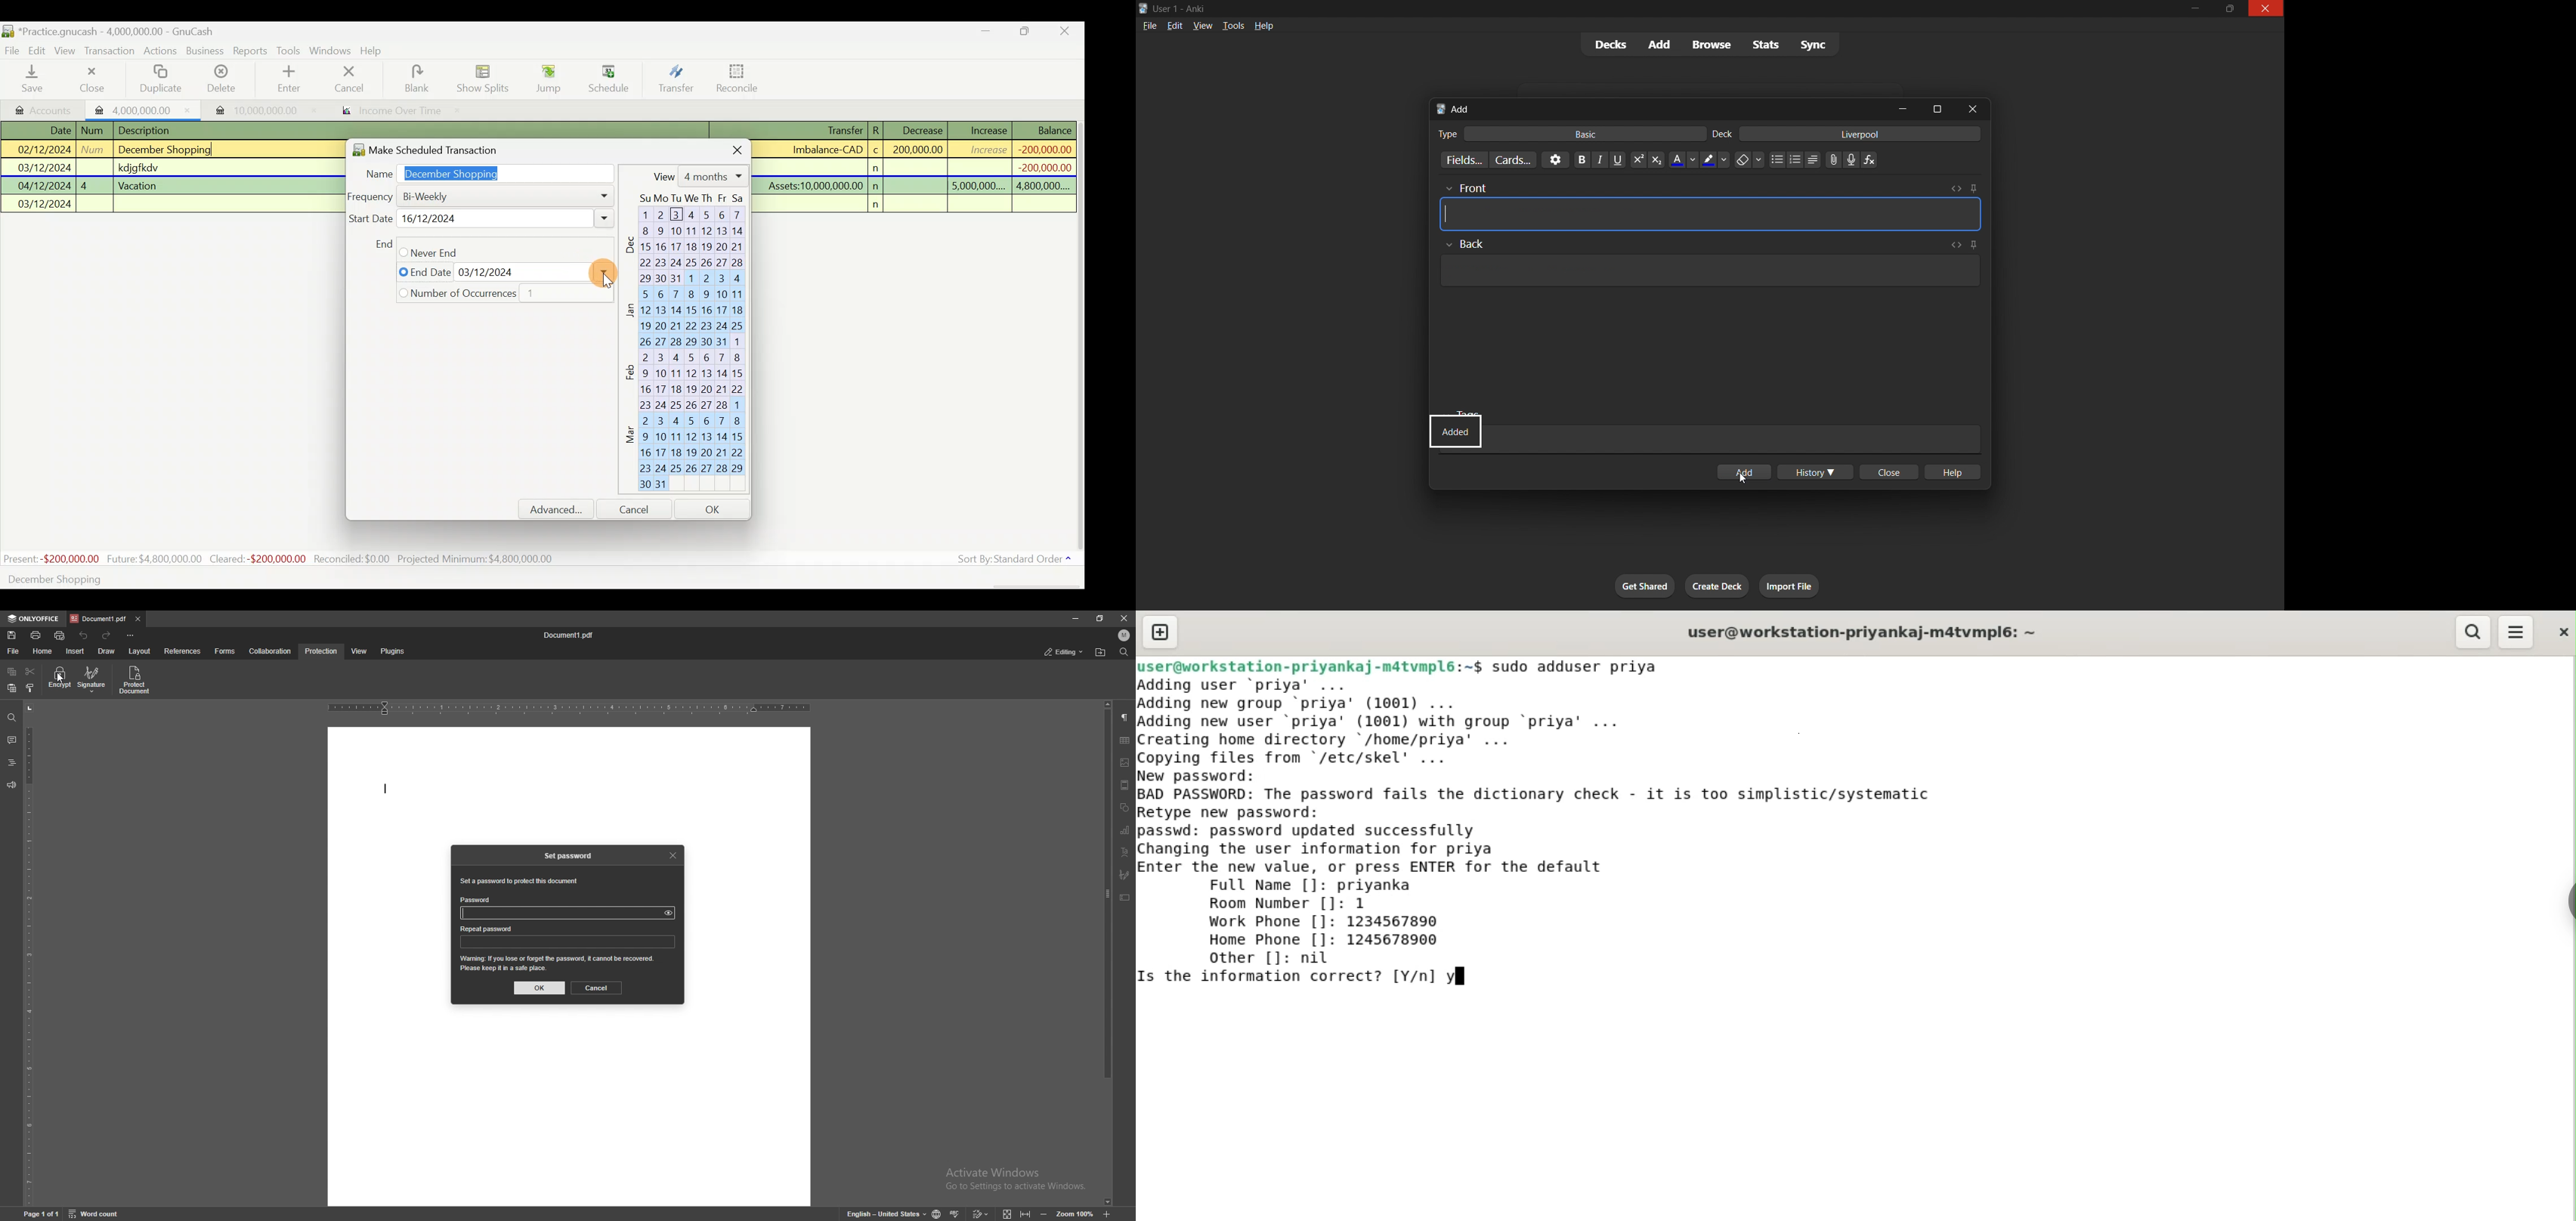  I want to click on Reconcile, so click(742, 77).